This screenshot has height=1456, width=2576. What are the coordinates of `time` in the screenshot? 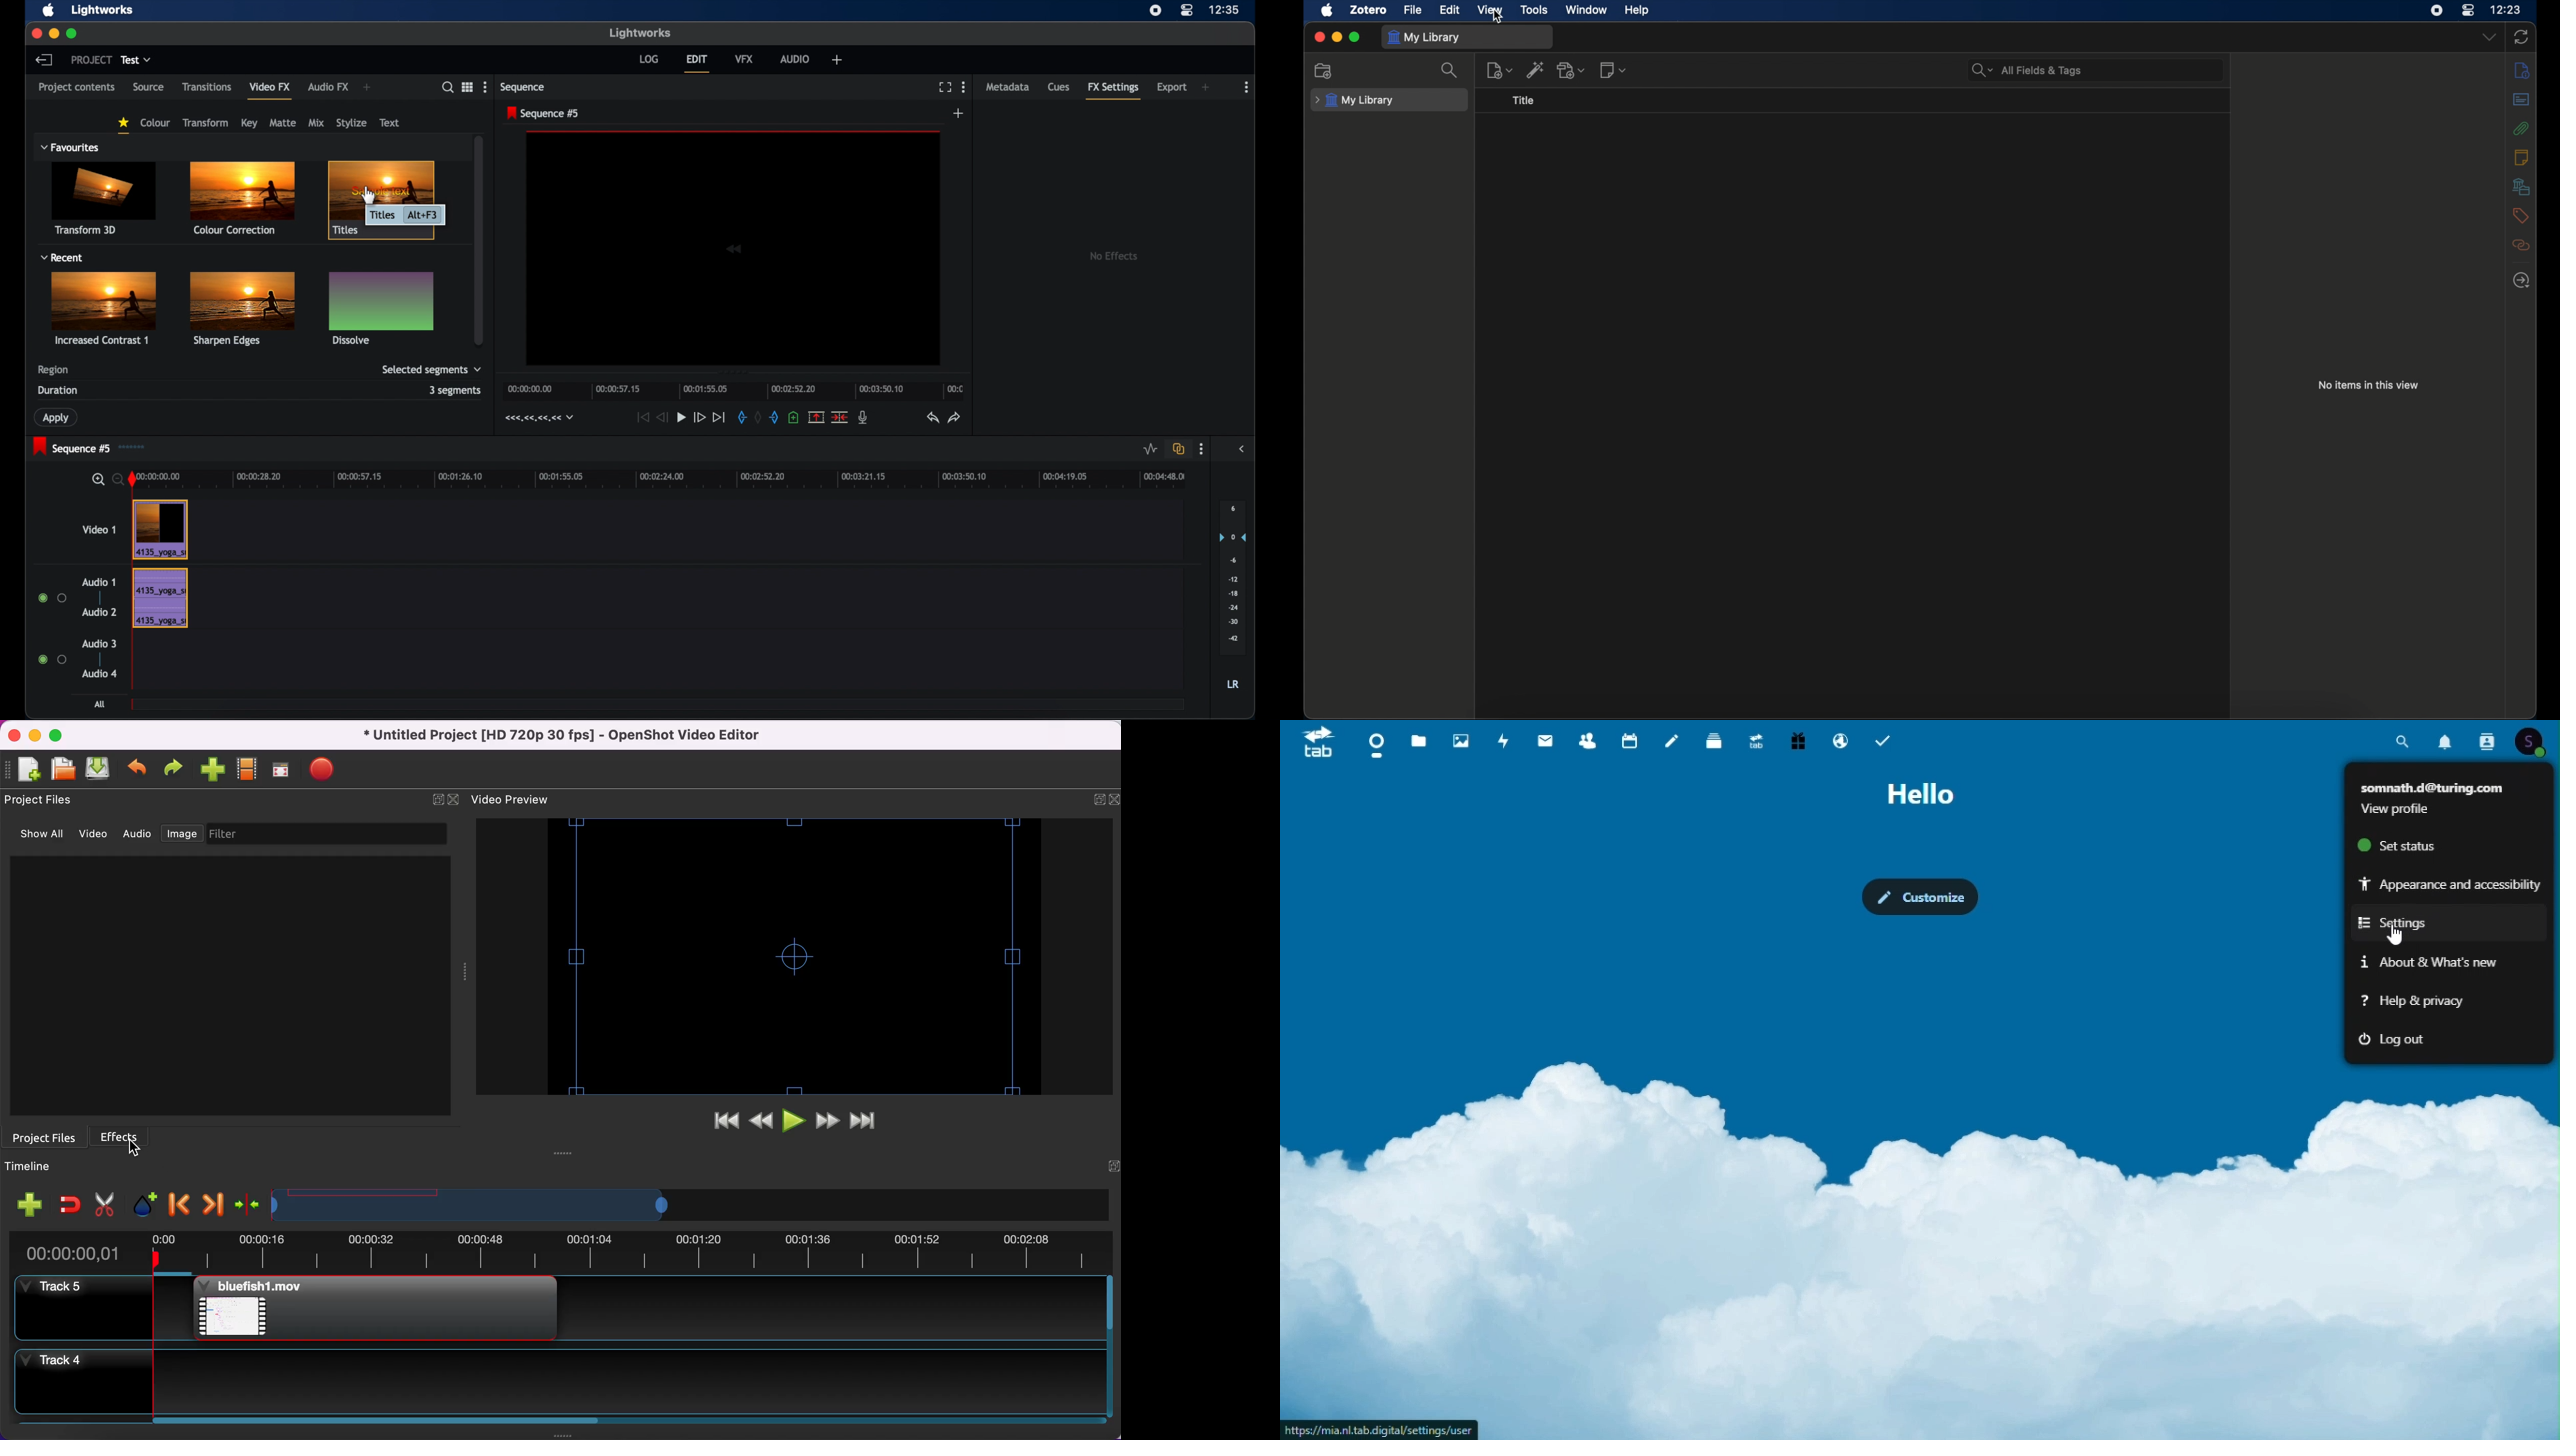 It's located at (2507, 9).